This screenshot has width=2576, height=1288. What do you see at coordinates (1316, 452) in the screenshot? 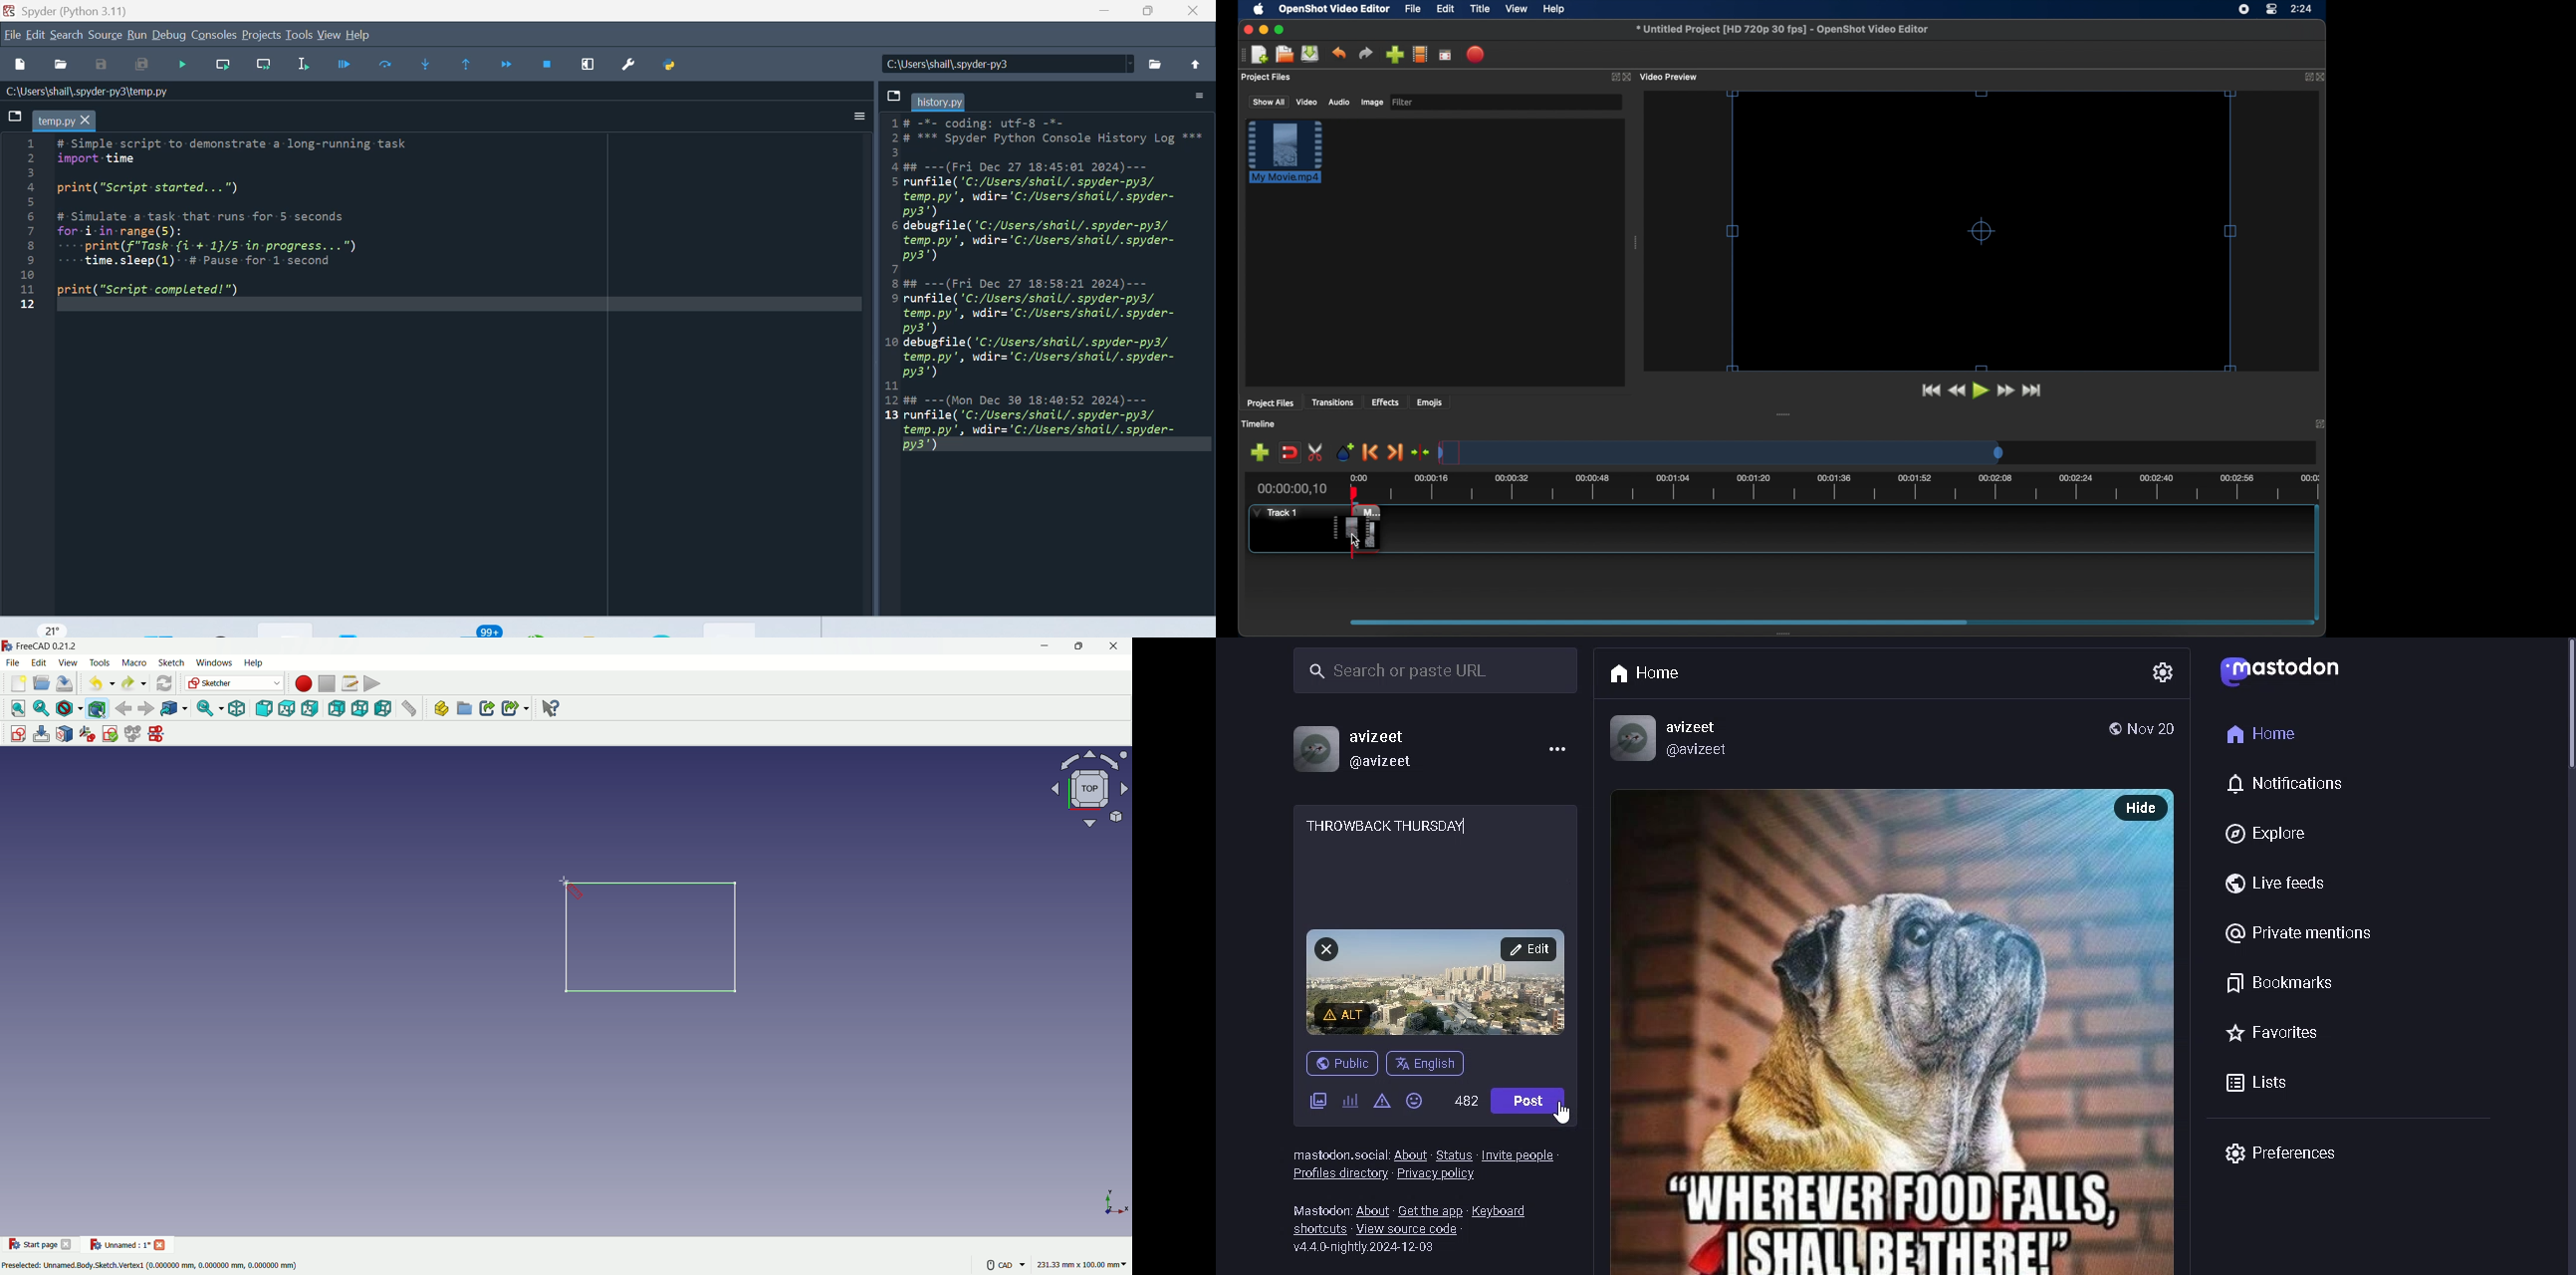
I see `enable razor` at bounding box center [1316, 452].